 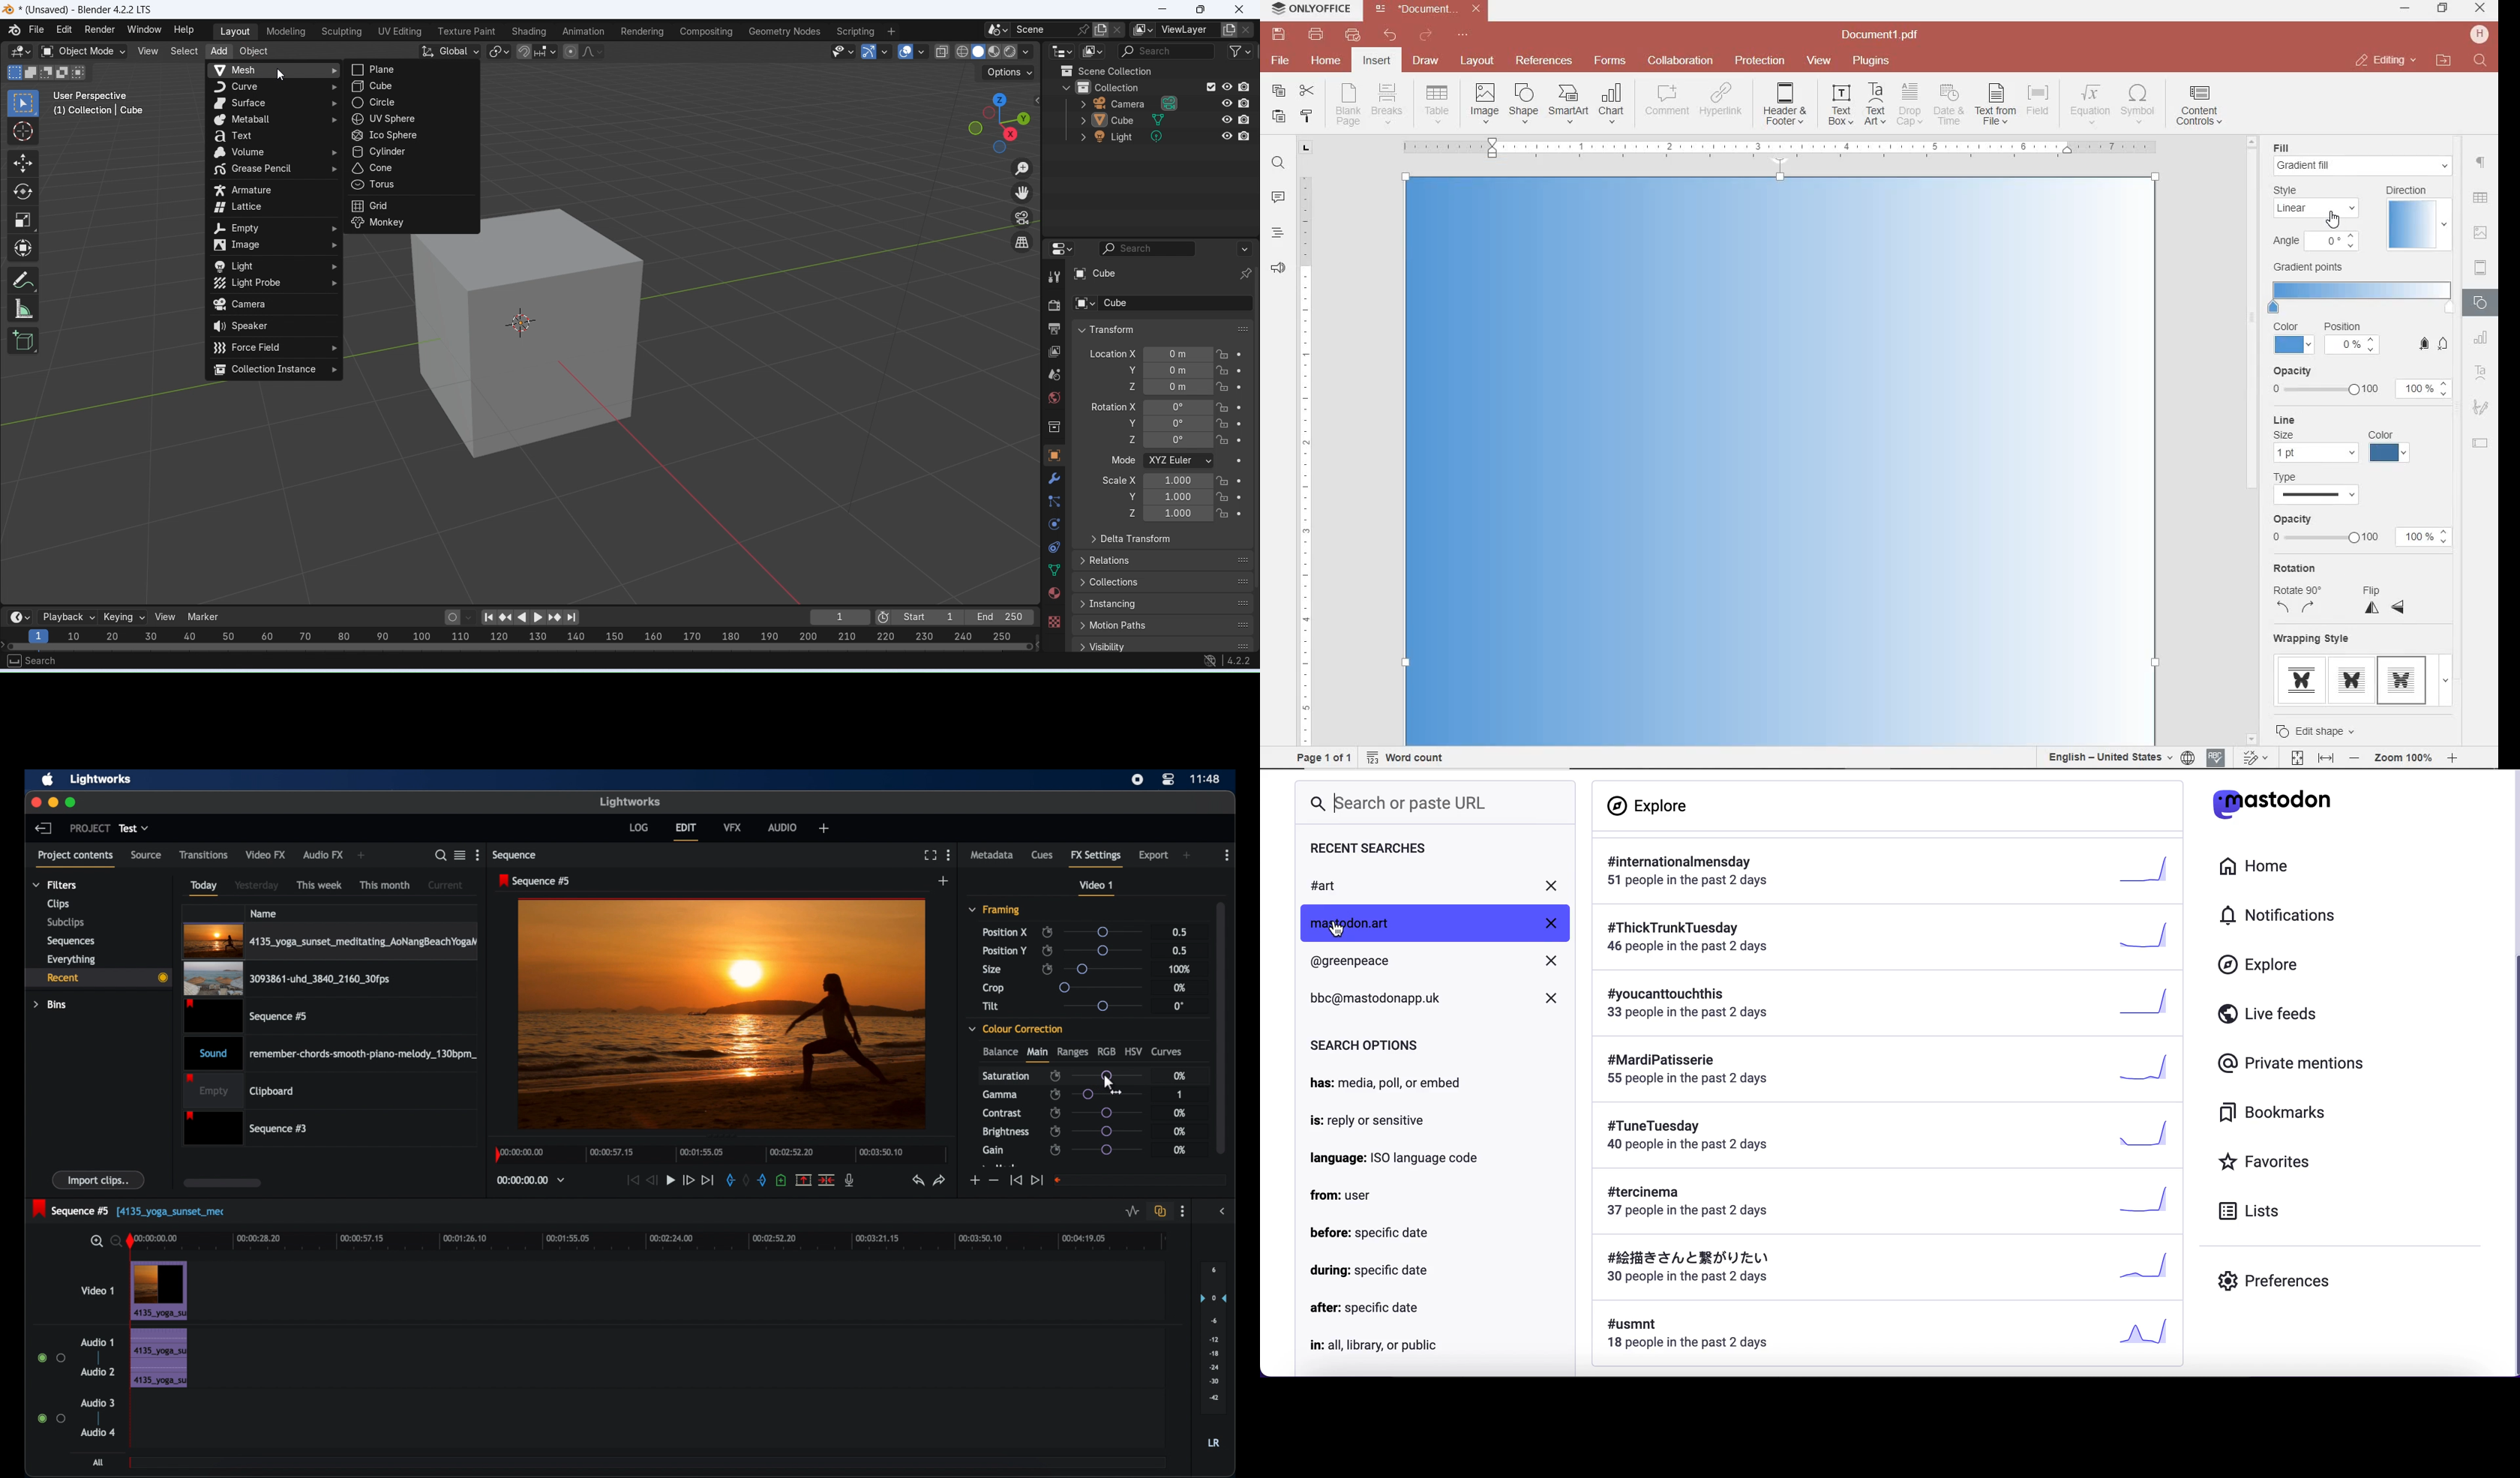 I want to click on play , so click(x=671, y=1180).